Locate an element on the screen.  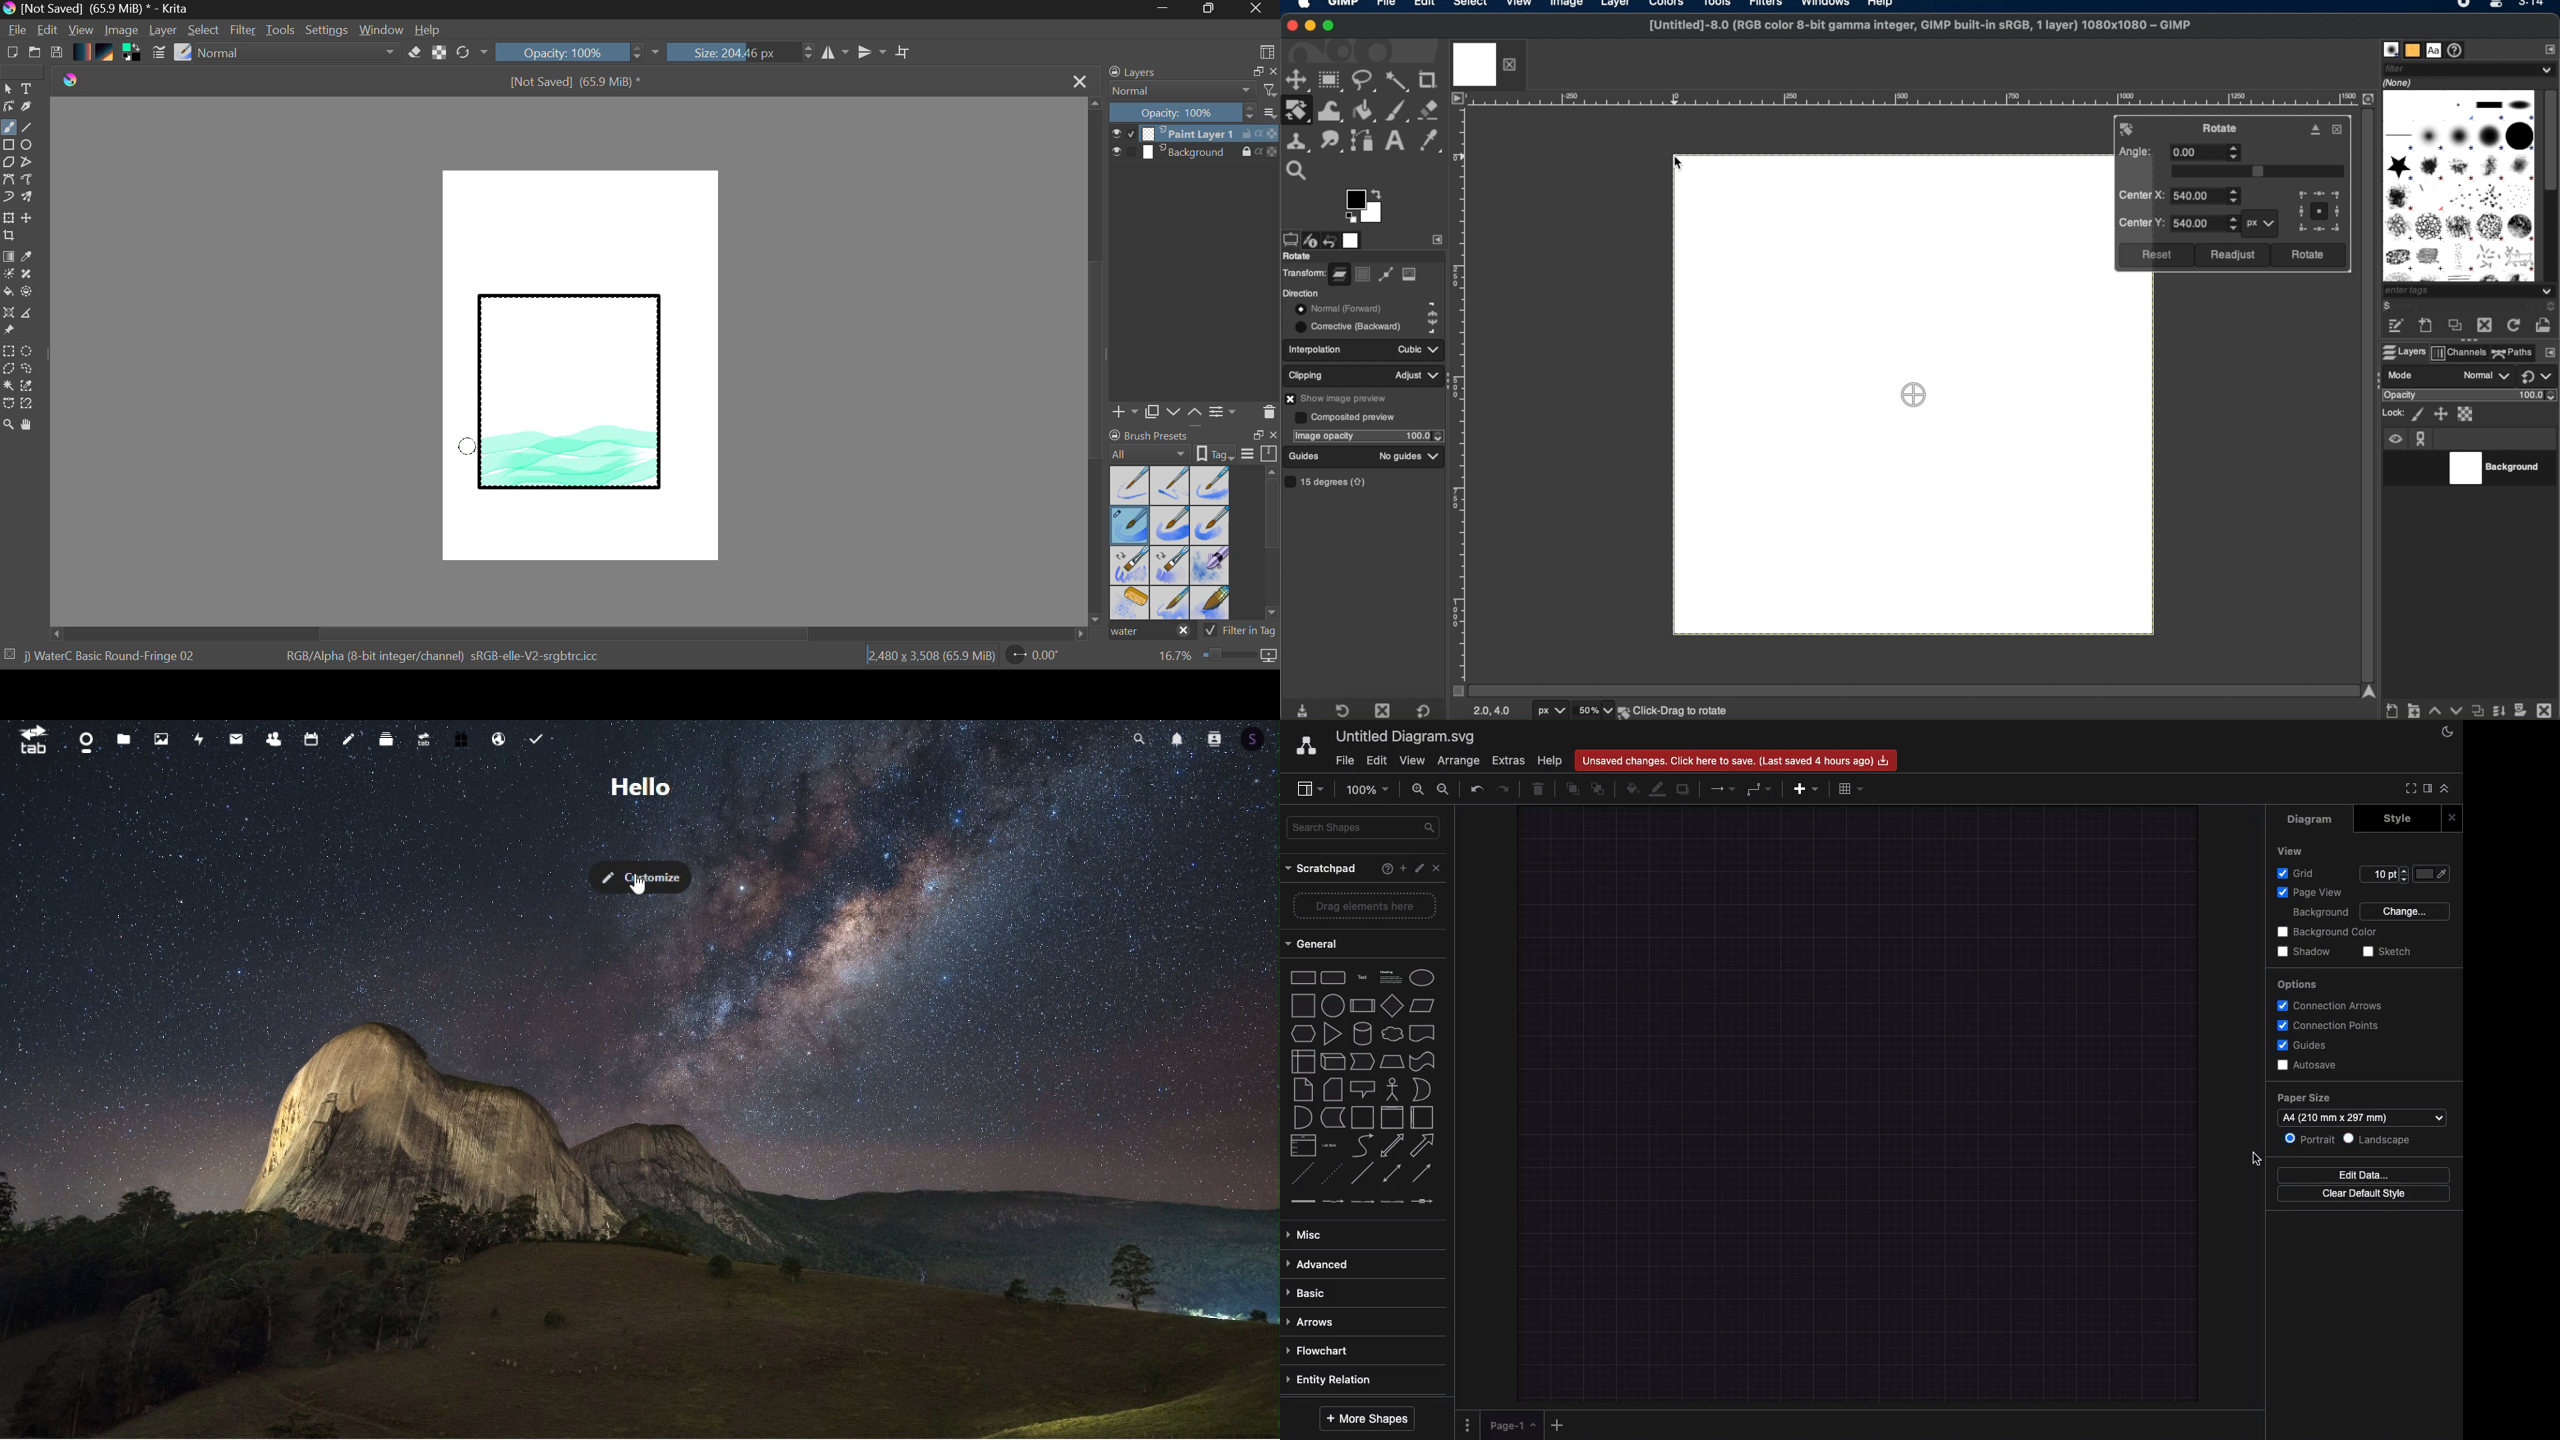
Fill color is located at coordinates (2436, 879).